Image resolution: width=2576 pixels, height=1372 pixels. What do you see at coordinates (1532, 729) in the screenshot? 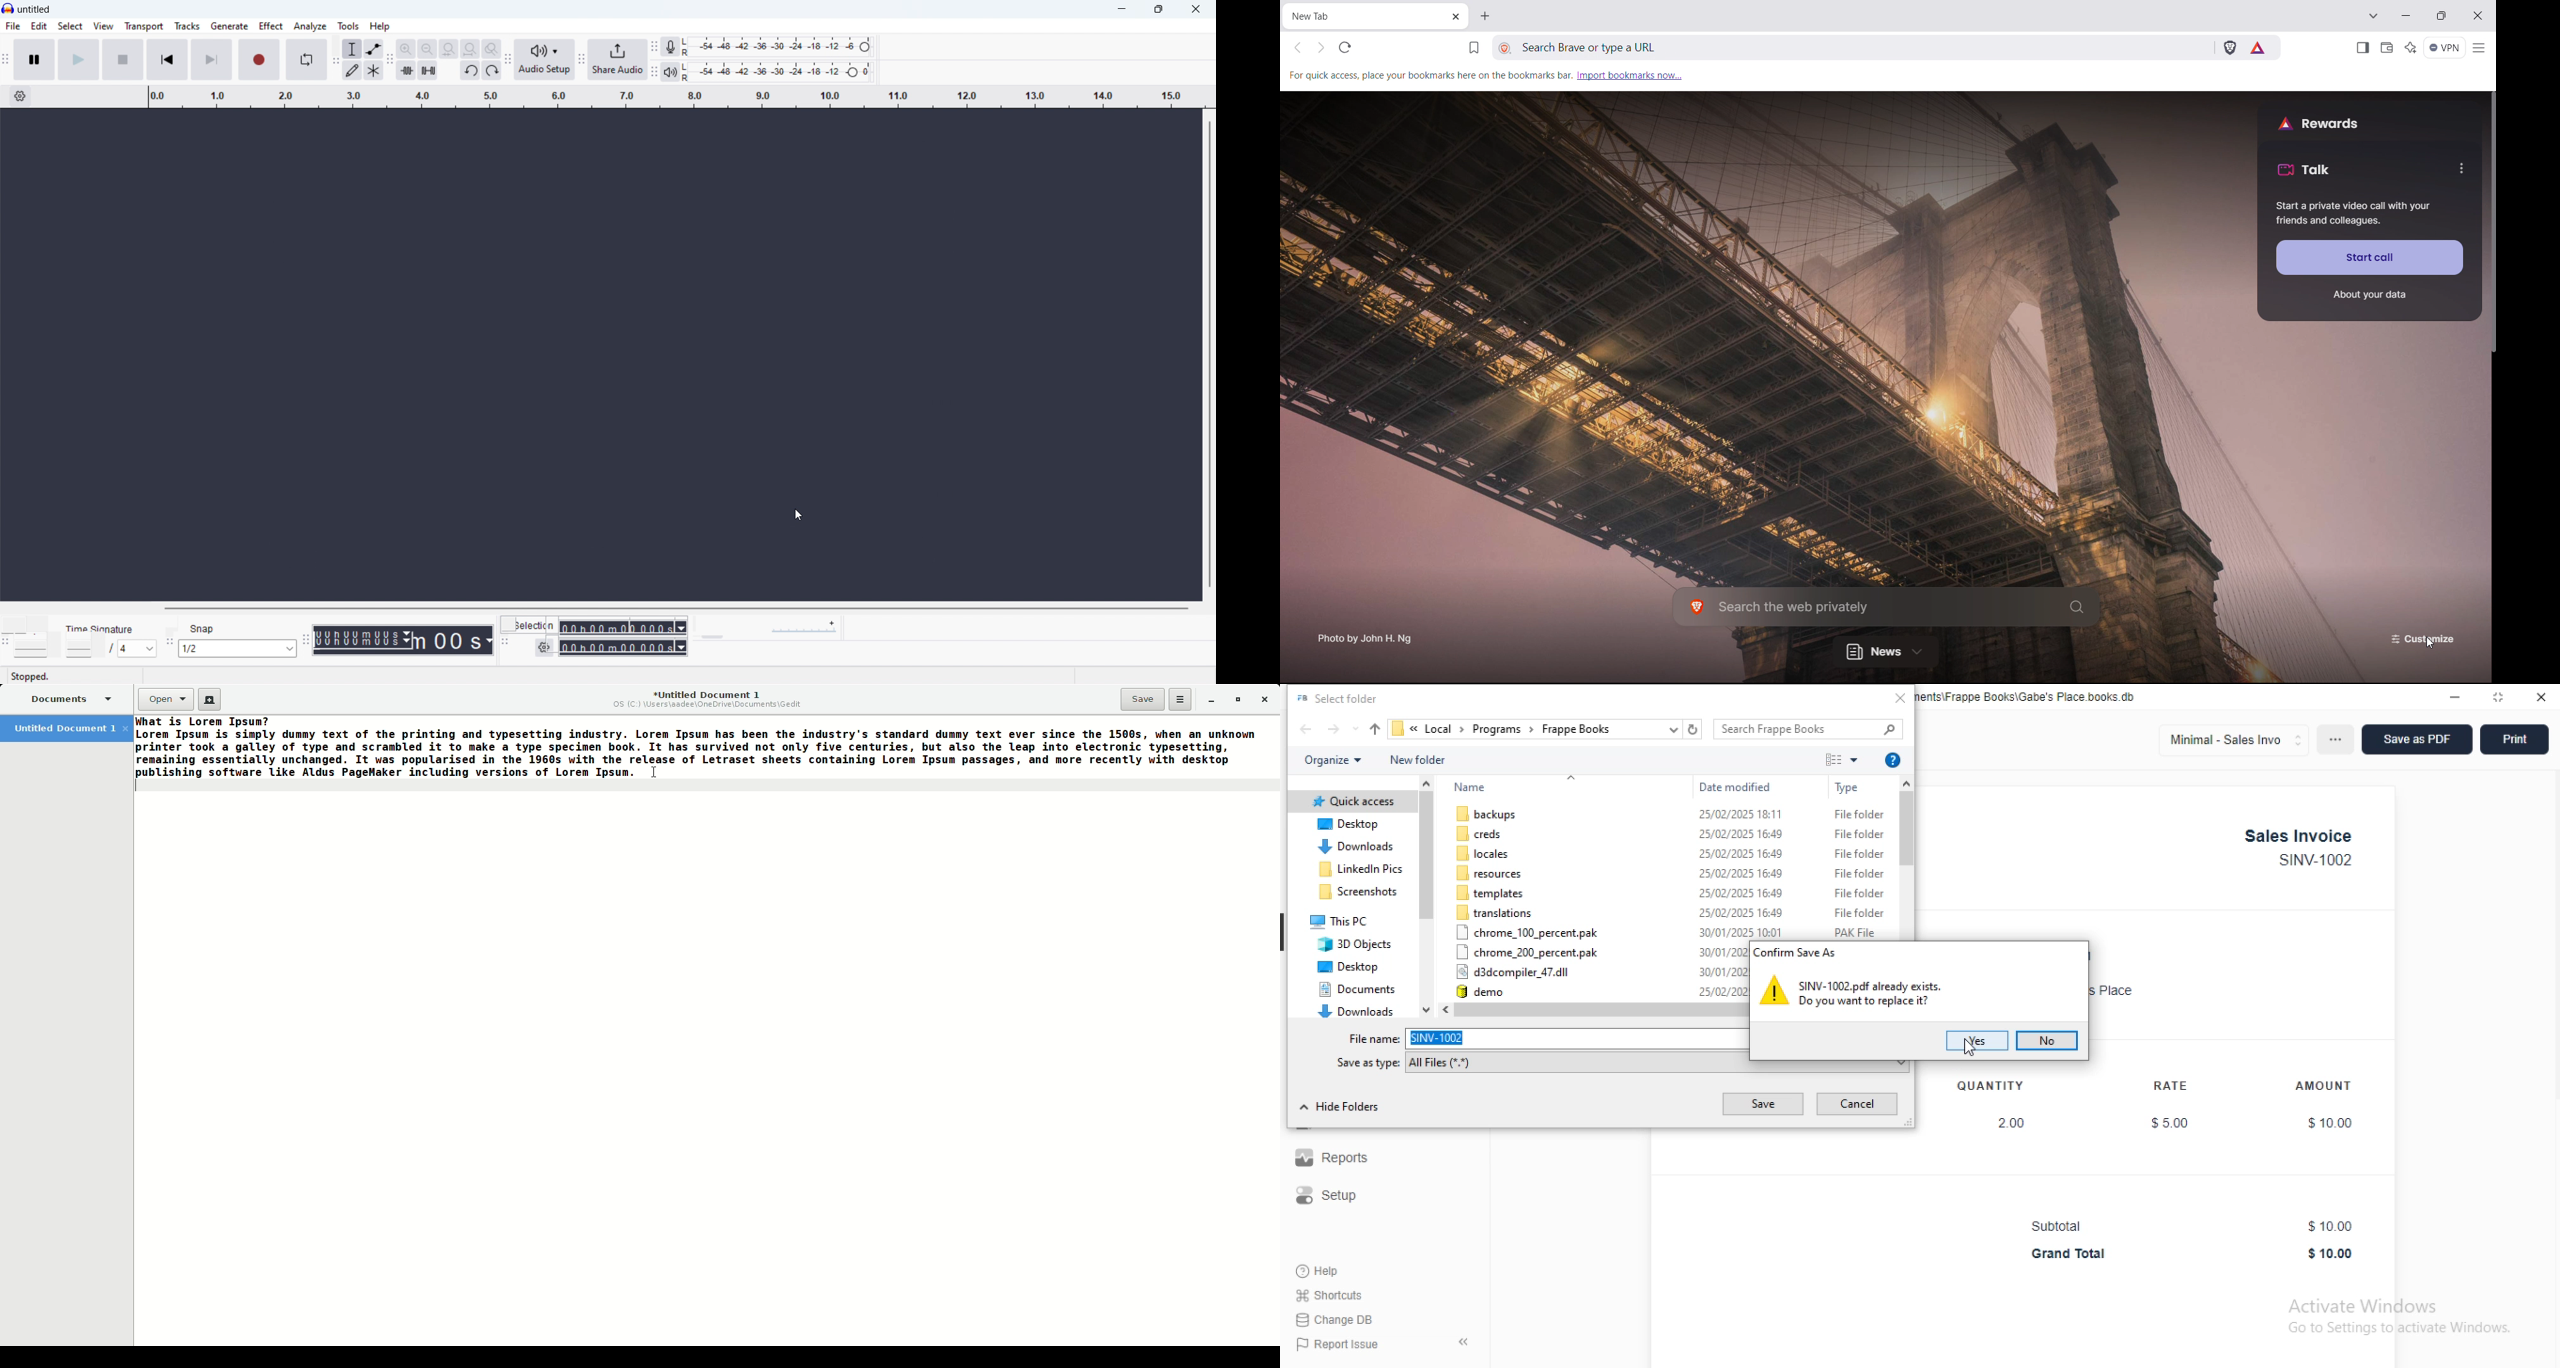
I see `drop down` at bounding box center [1532, 729].